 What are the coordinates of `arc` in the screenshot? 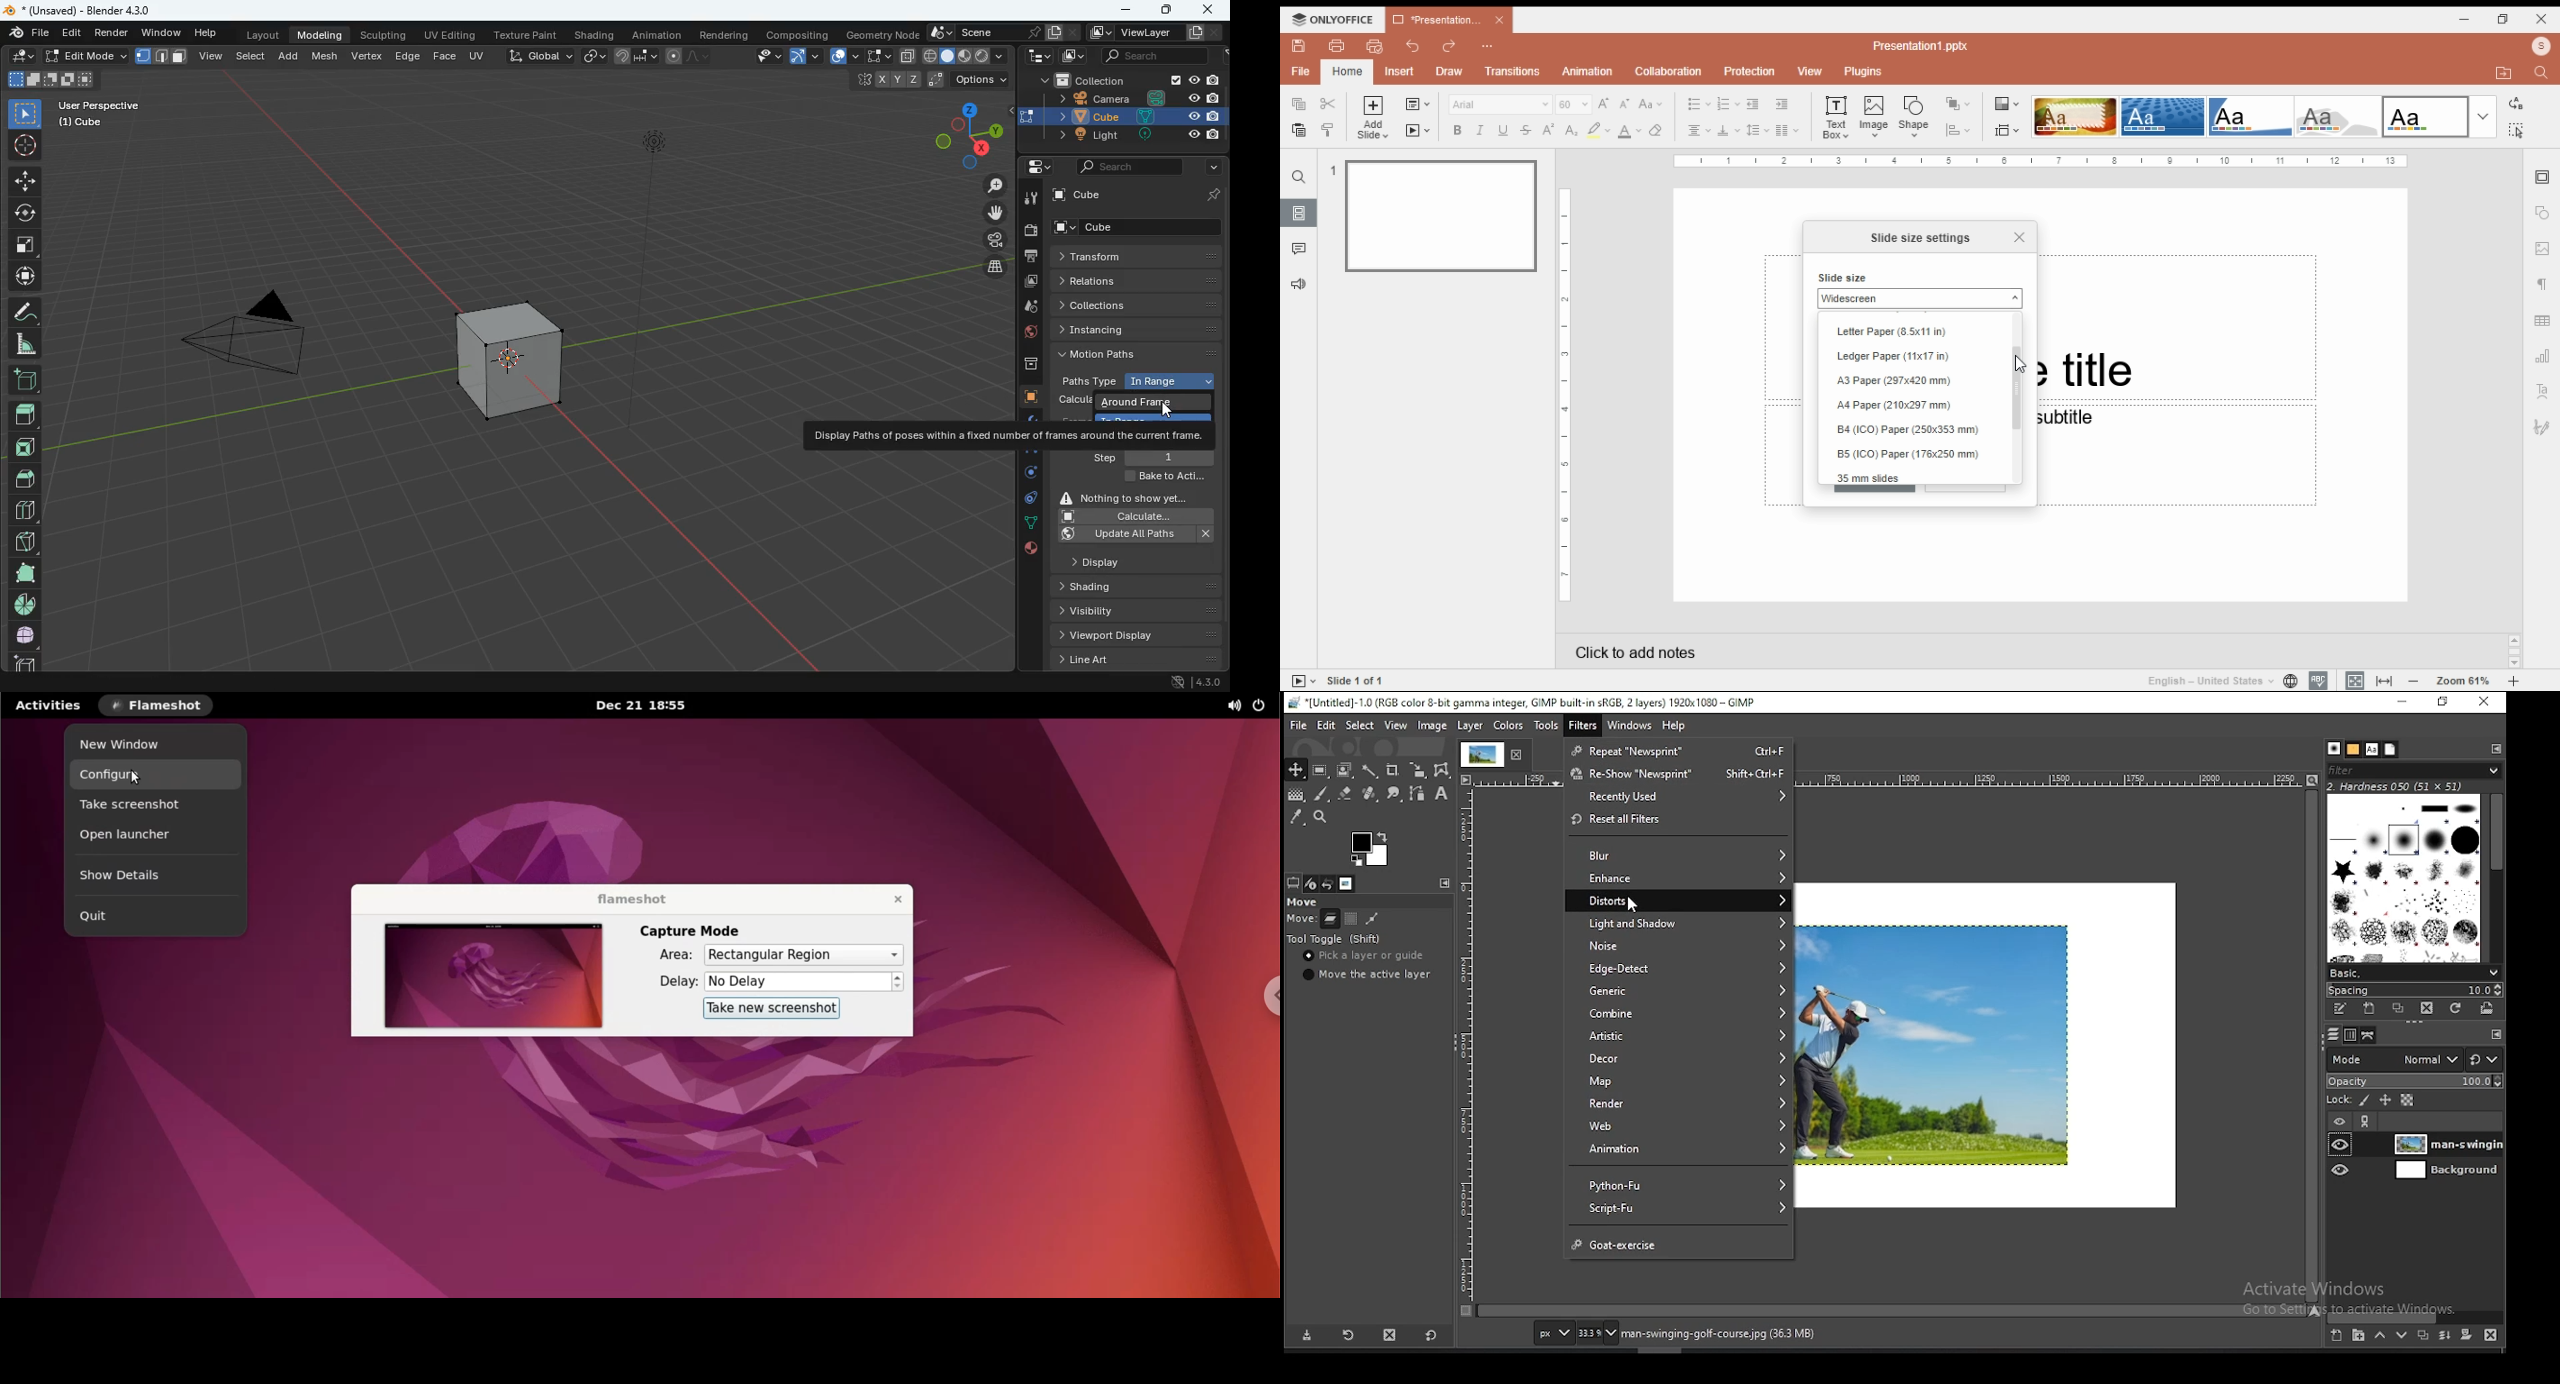 It's located at (807, 56).